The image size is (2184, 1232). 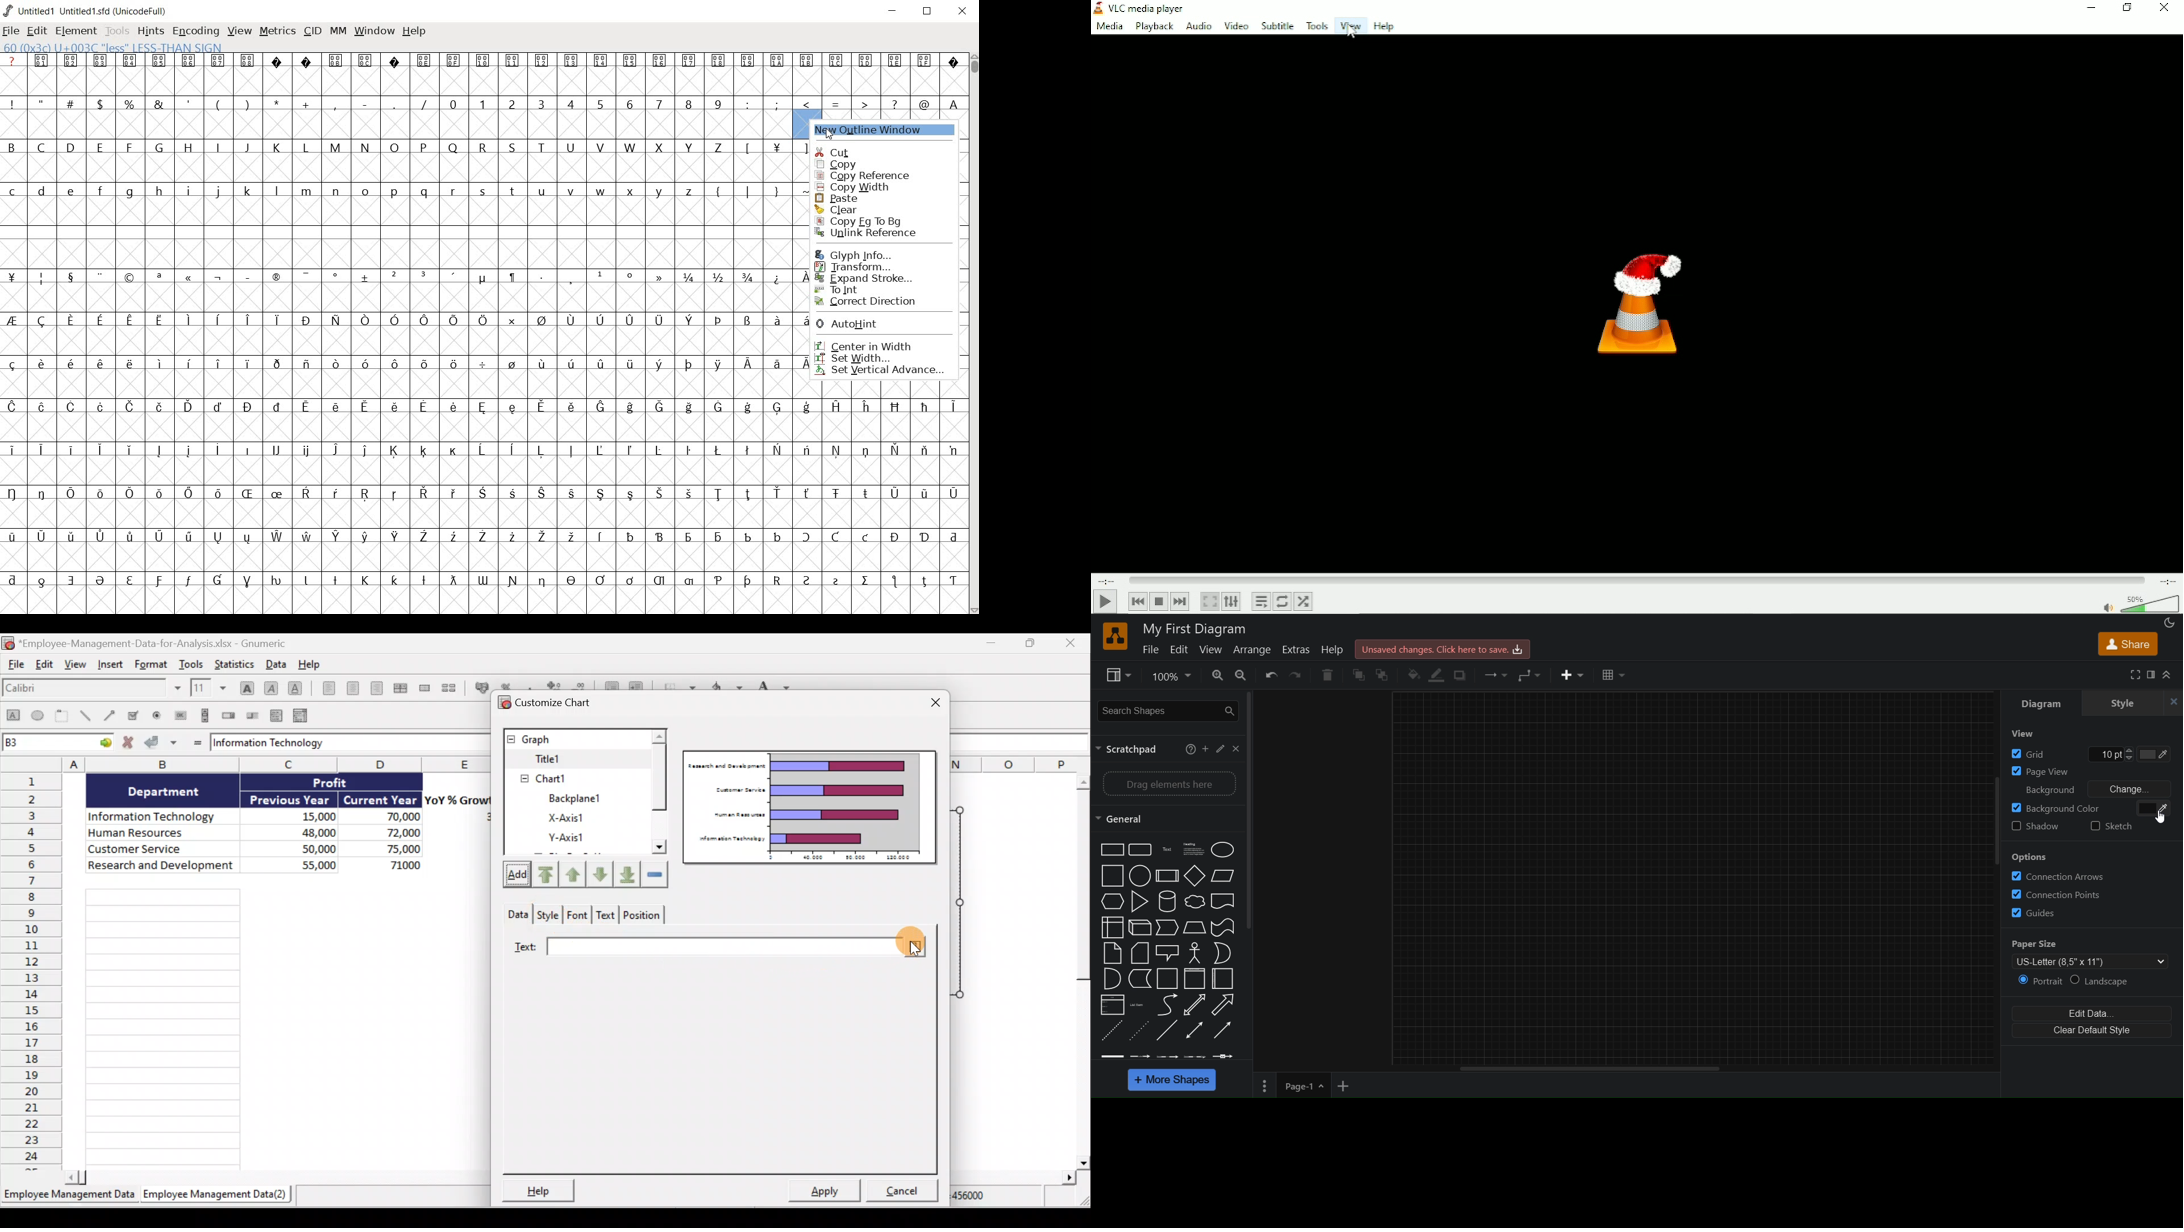 What do you see at coordinates (103, 744) in the screenshot?
I see `Go to` at bounding box center [103, 744].